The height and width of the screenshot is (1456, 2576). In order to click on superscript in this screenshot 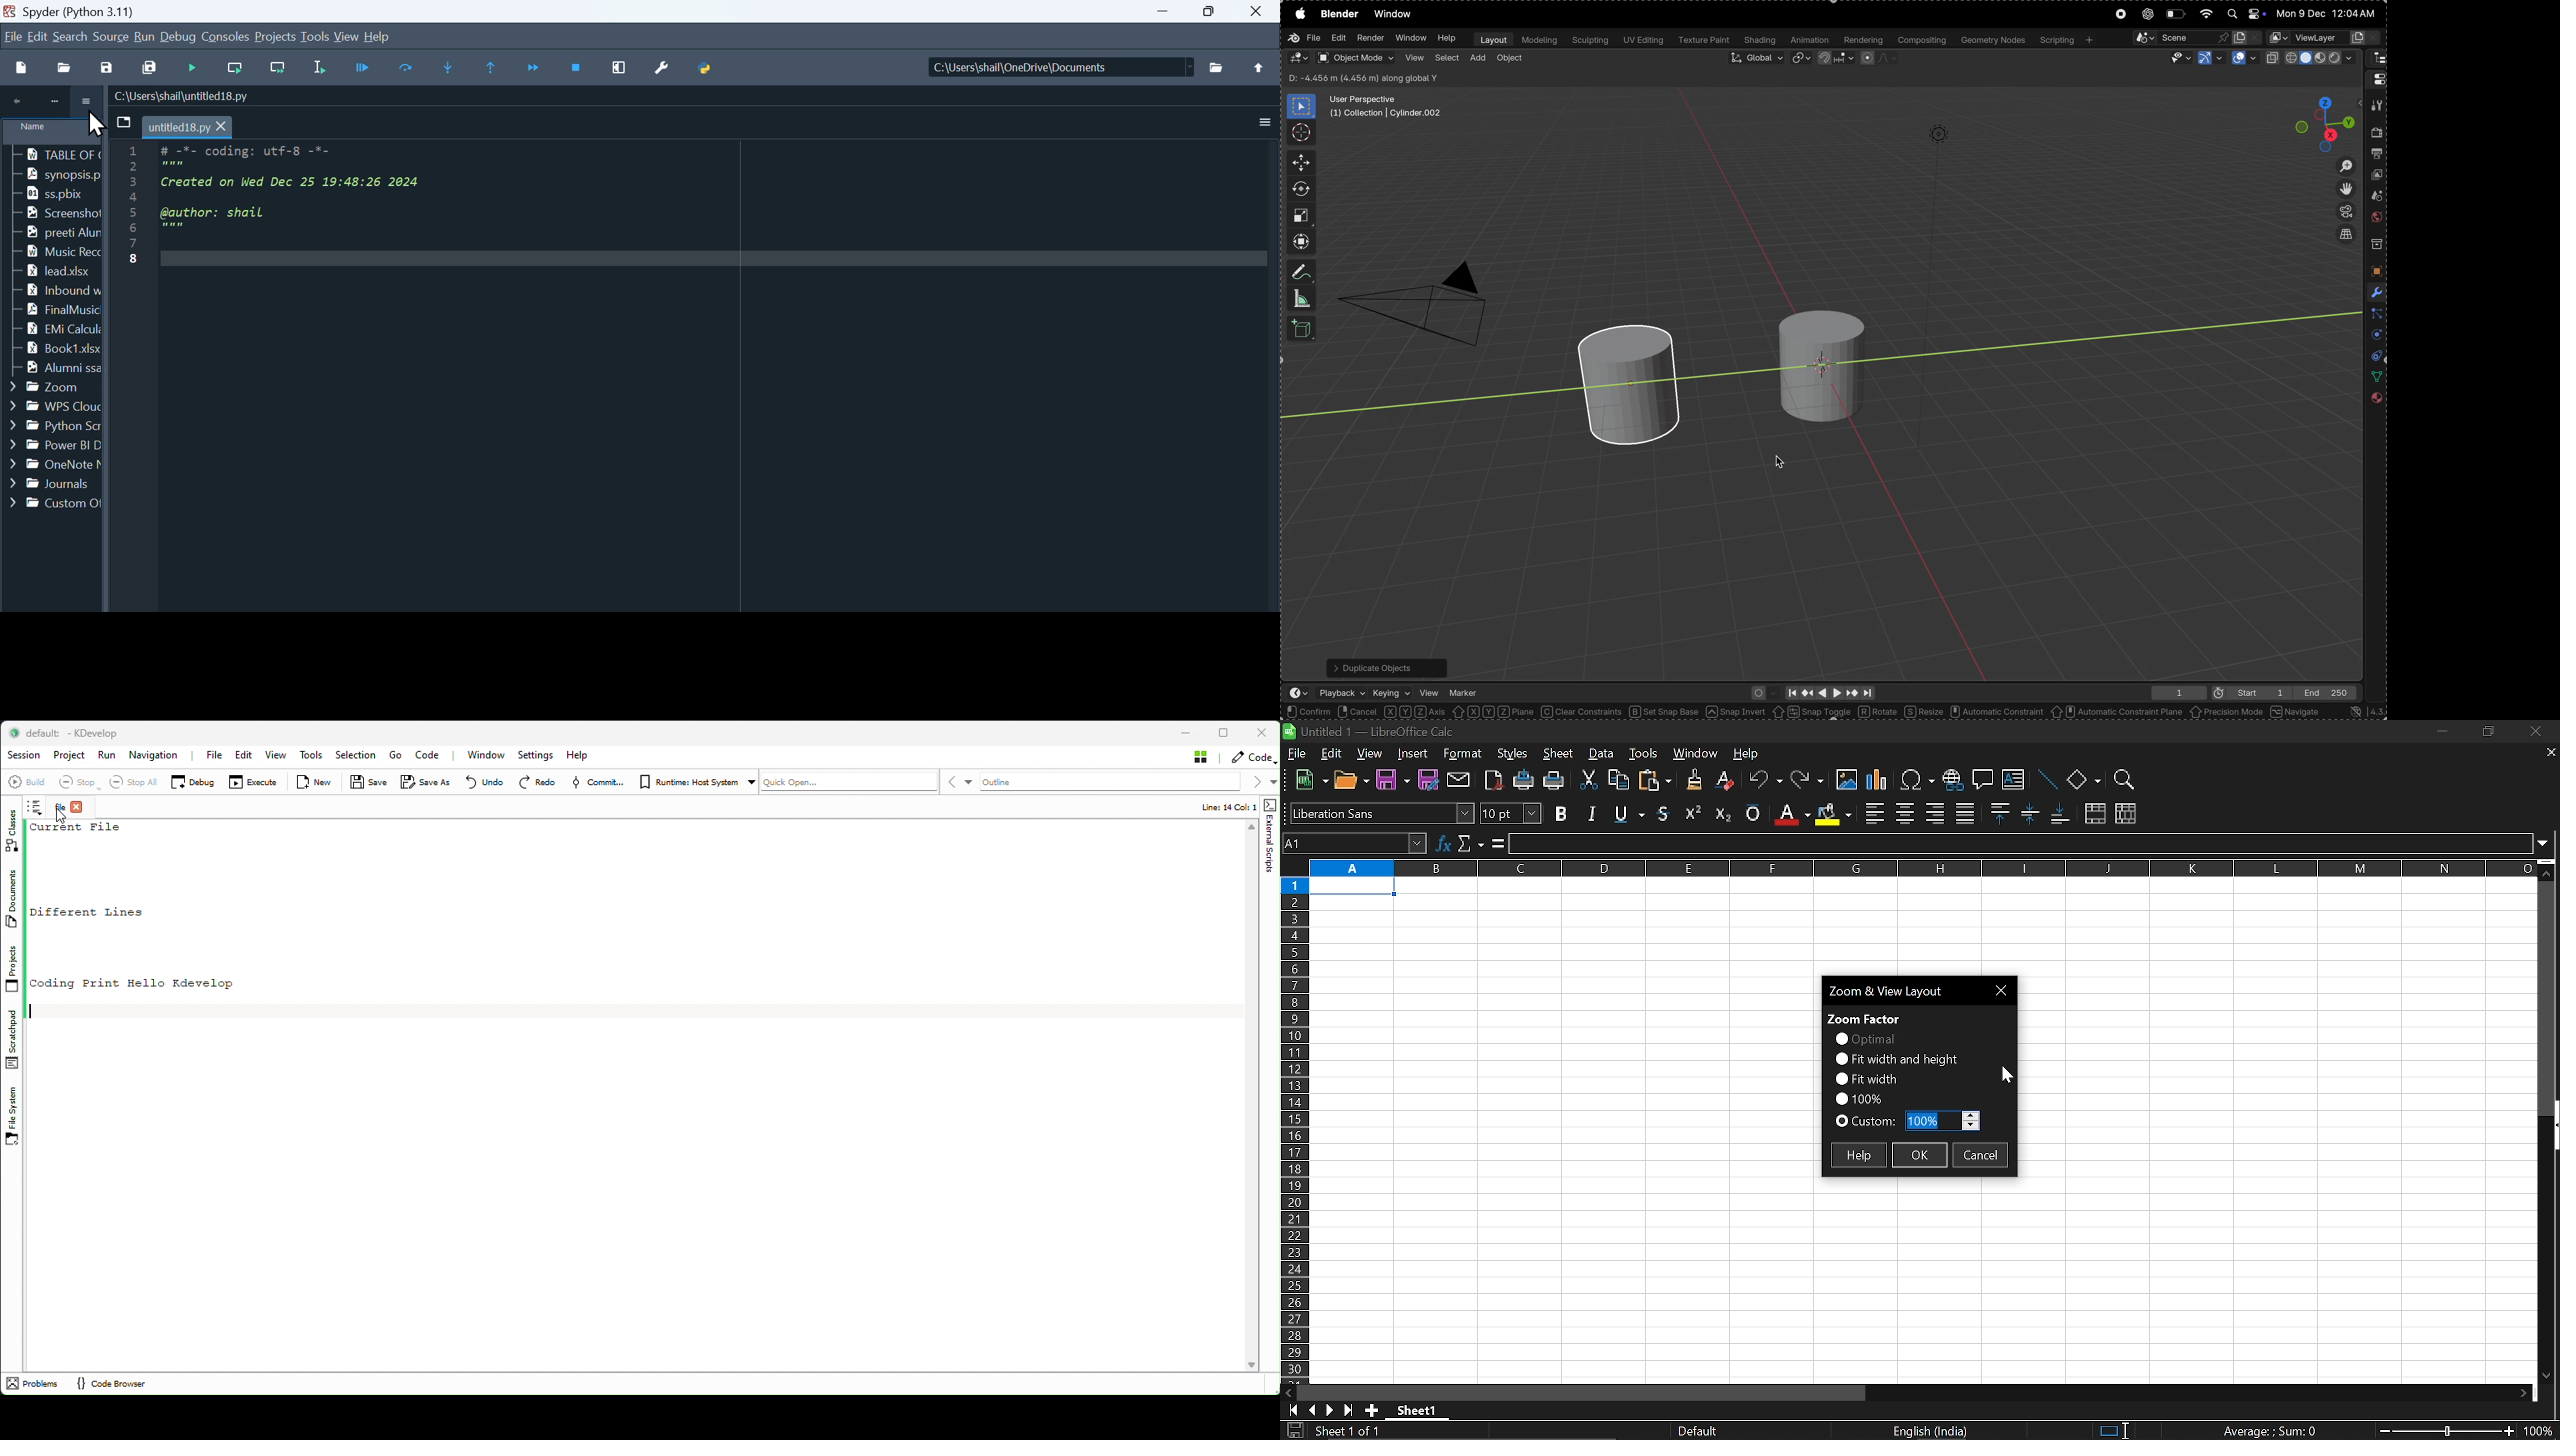, I will do `click(1694, 812)`.